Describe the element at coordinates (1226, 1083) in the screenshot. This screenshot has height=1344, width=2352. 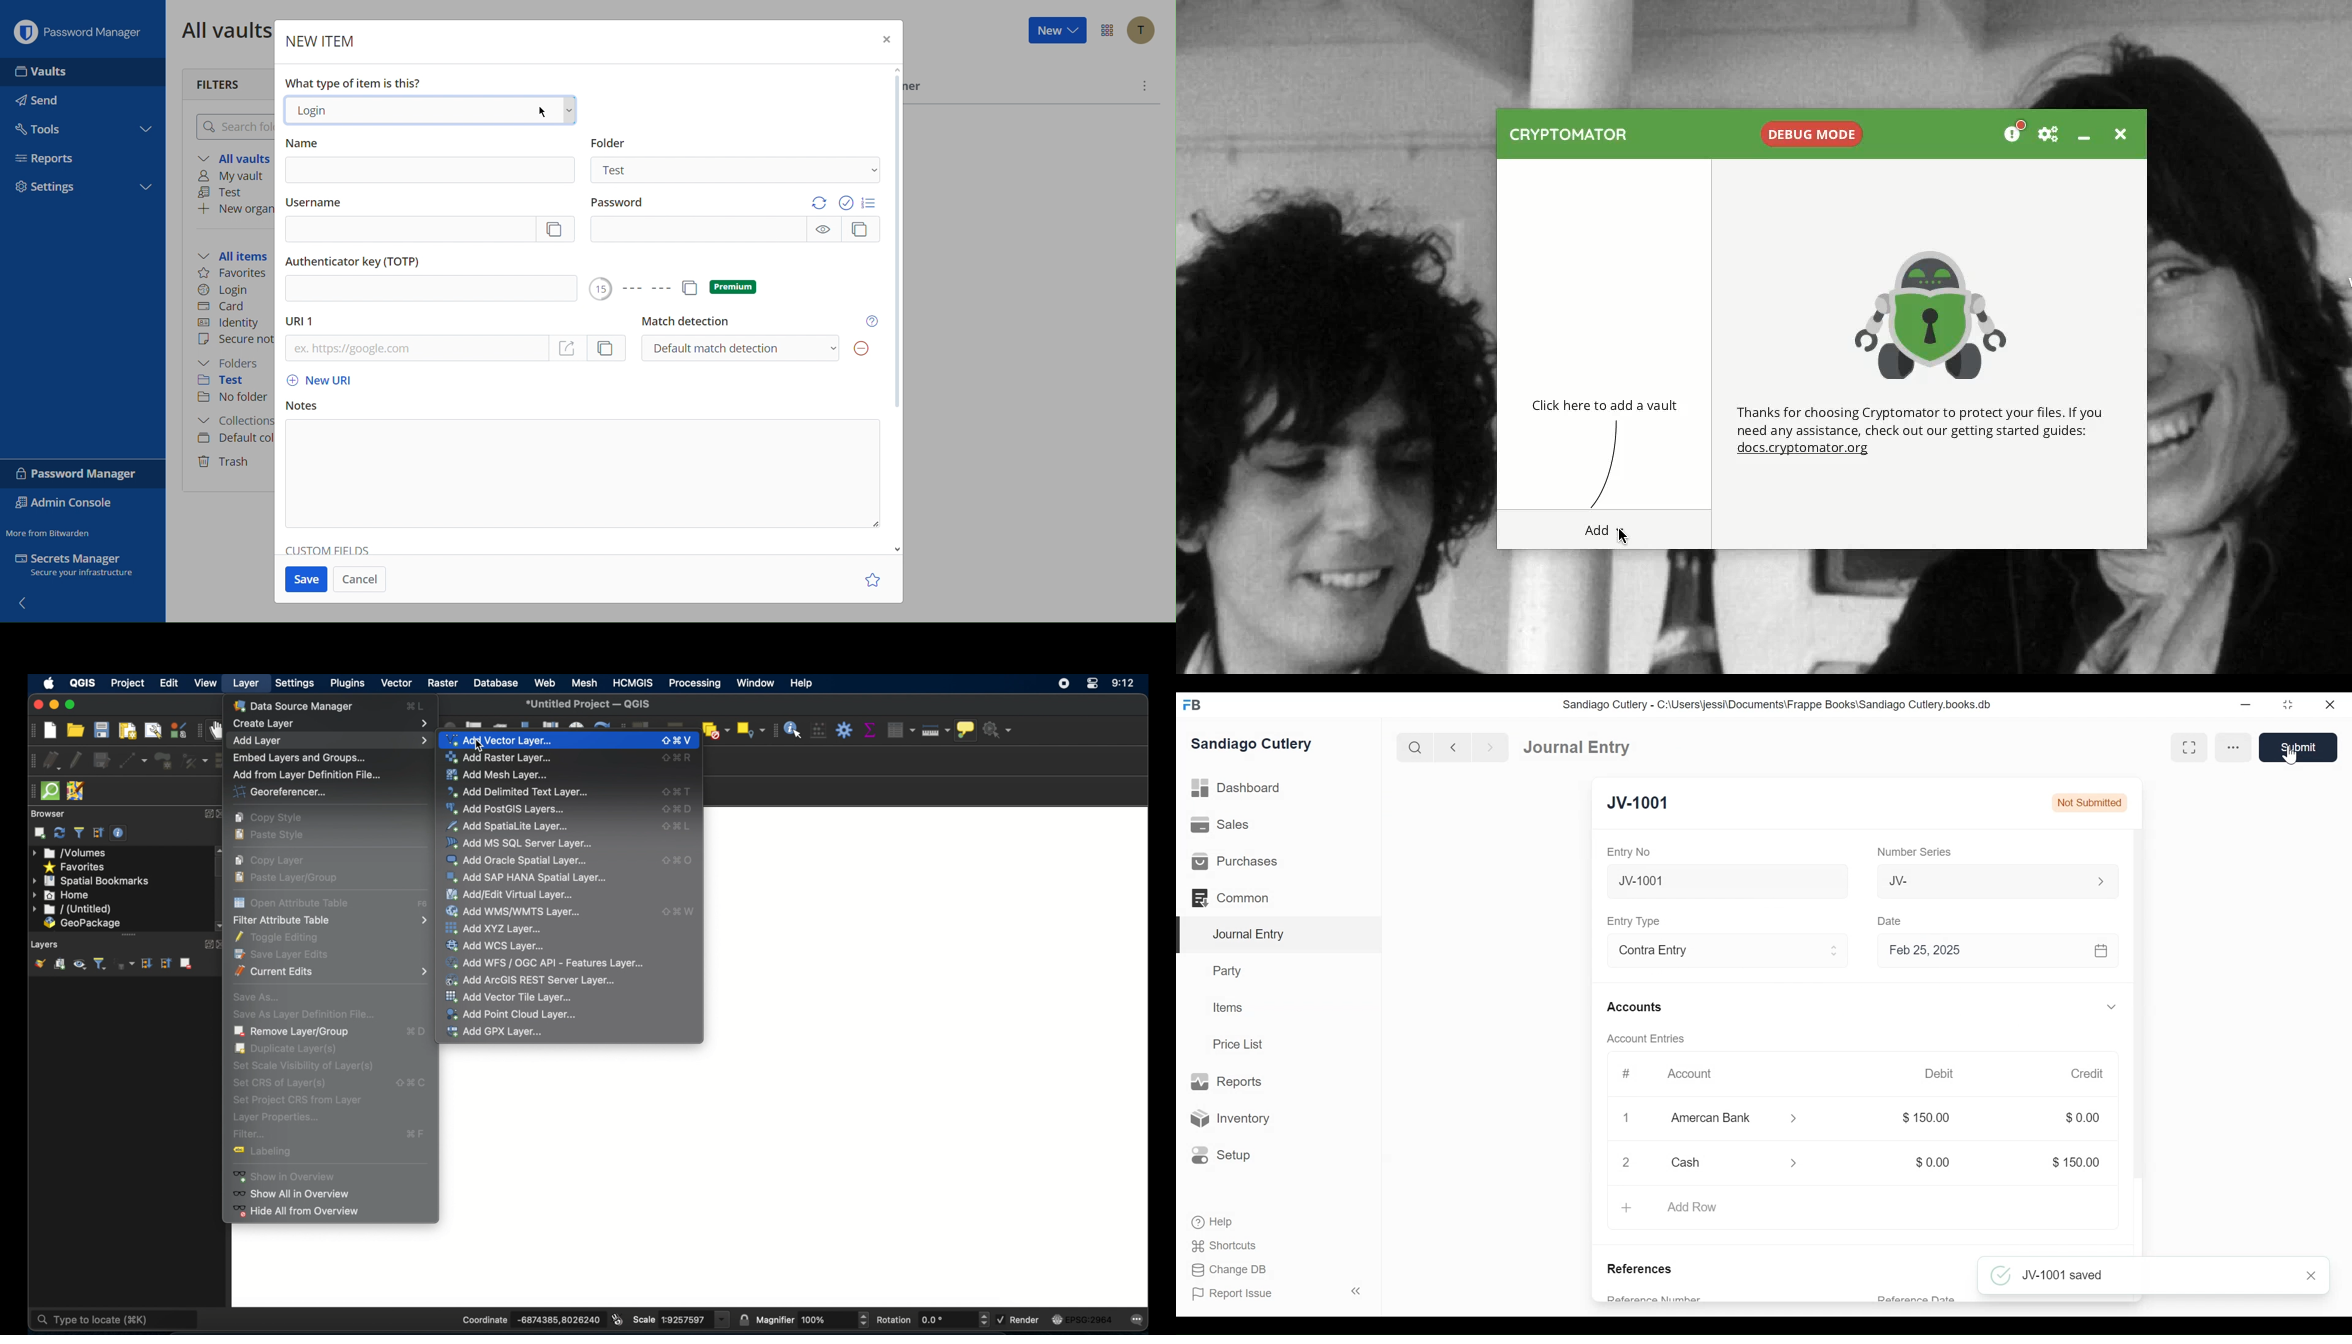
I see `Reports` at that location.